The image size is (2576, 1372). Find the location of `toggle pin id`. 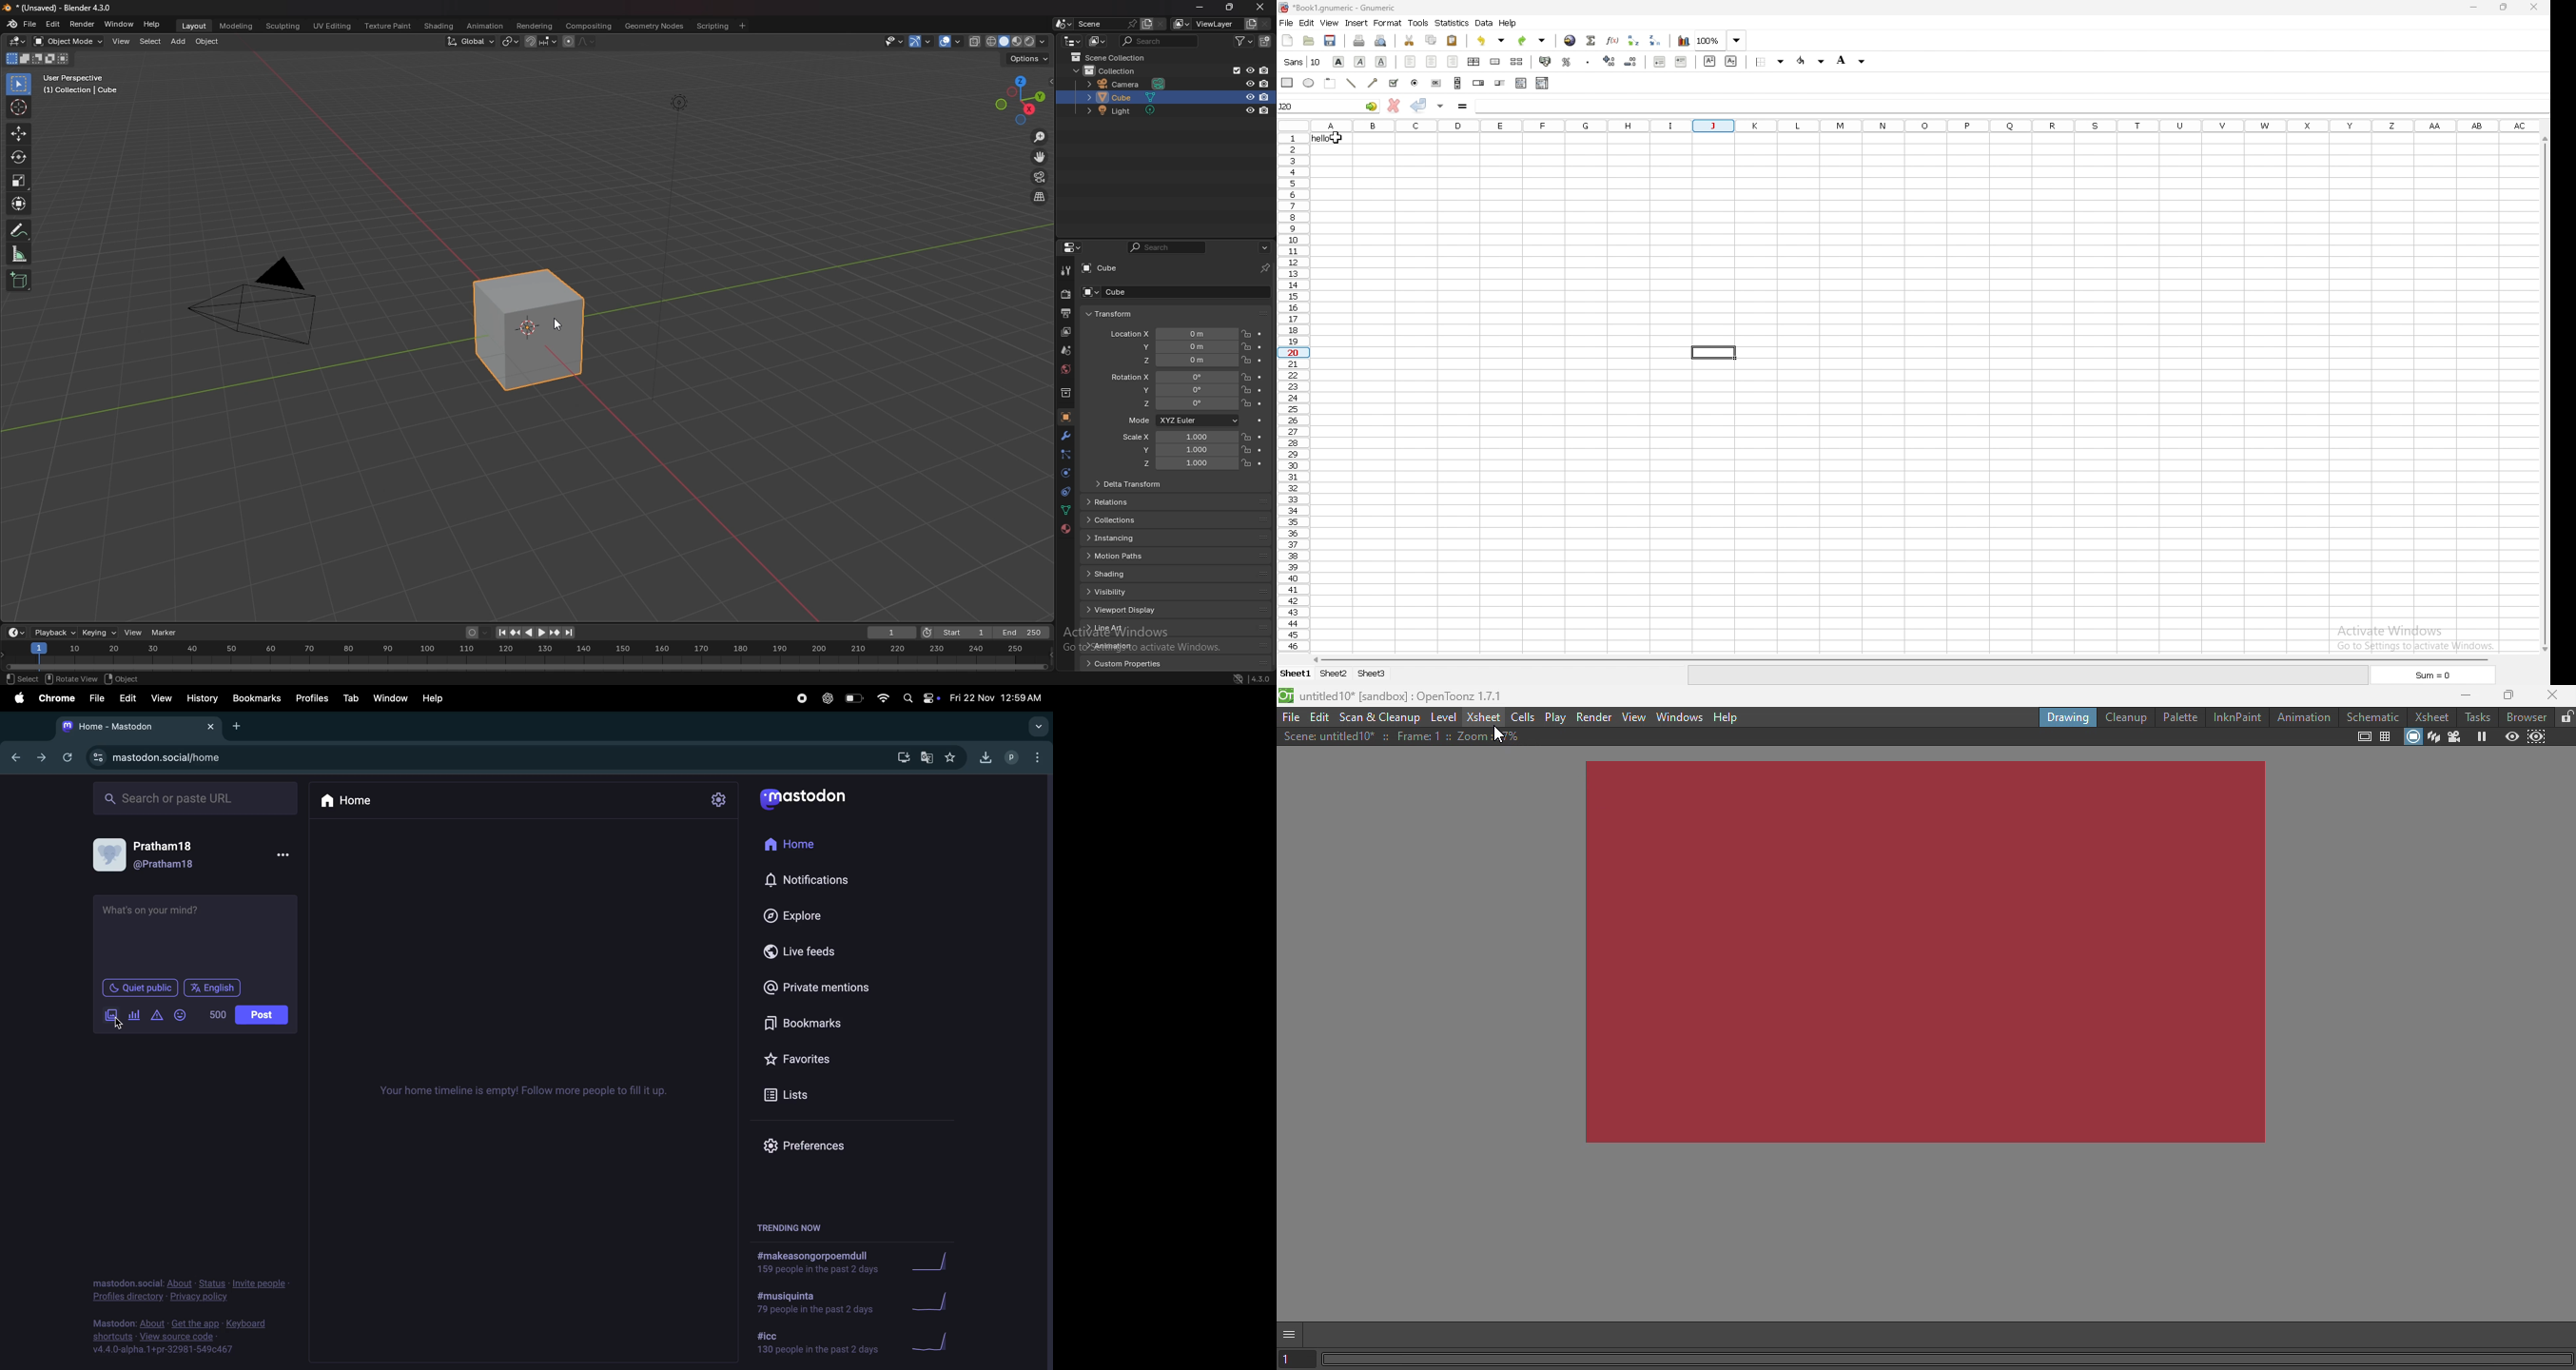

toggle pin id is located at coordinates (1265, 267).